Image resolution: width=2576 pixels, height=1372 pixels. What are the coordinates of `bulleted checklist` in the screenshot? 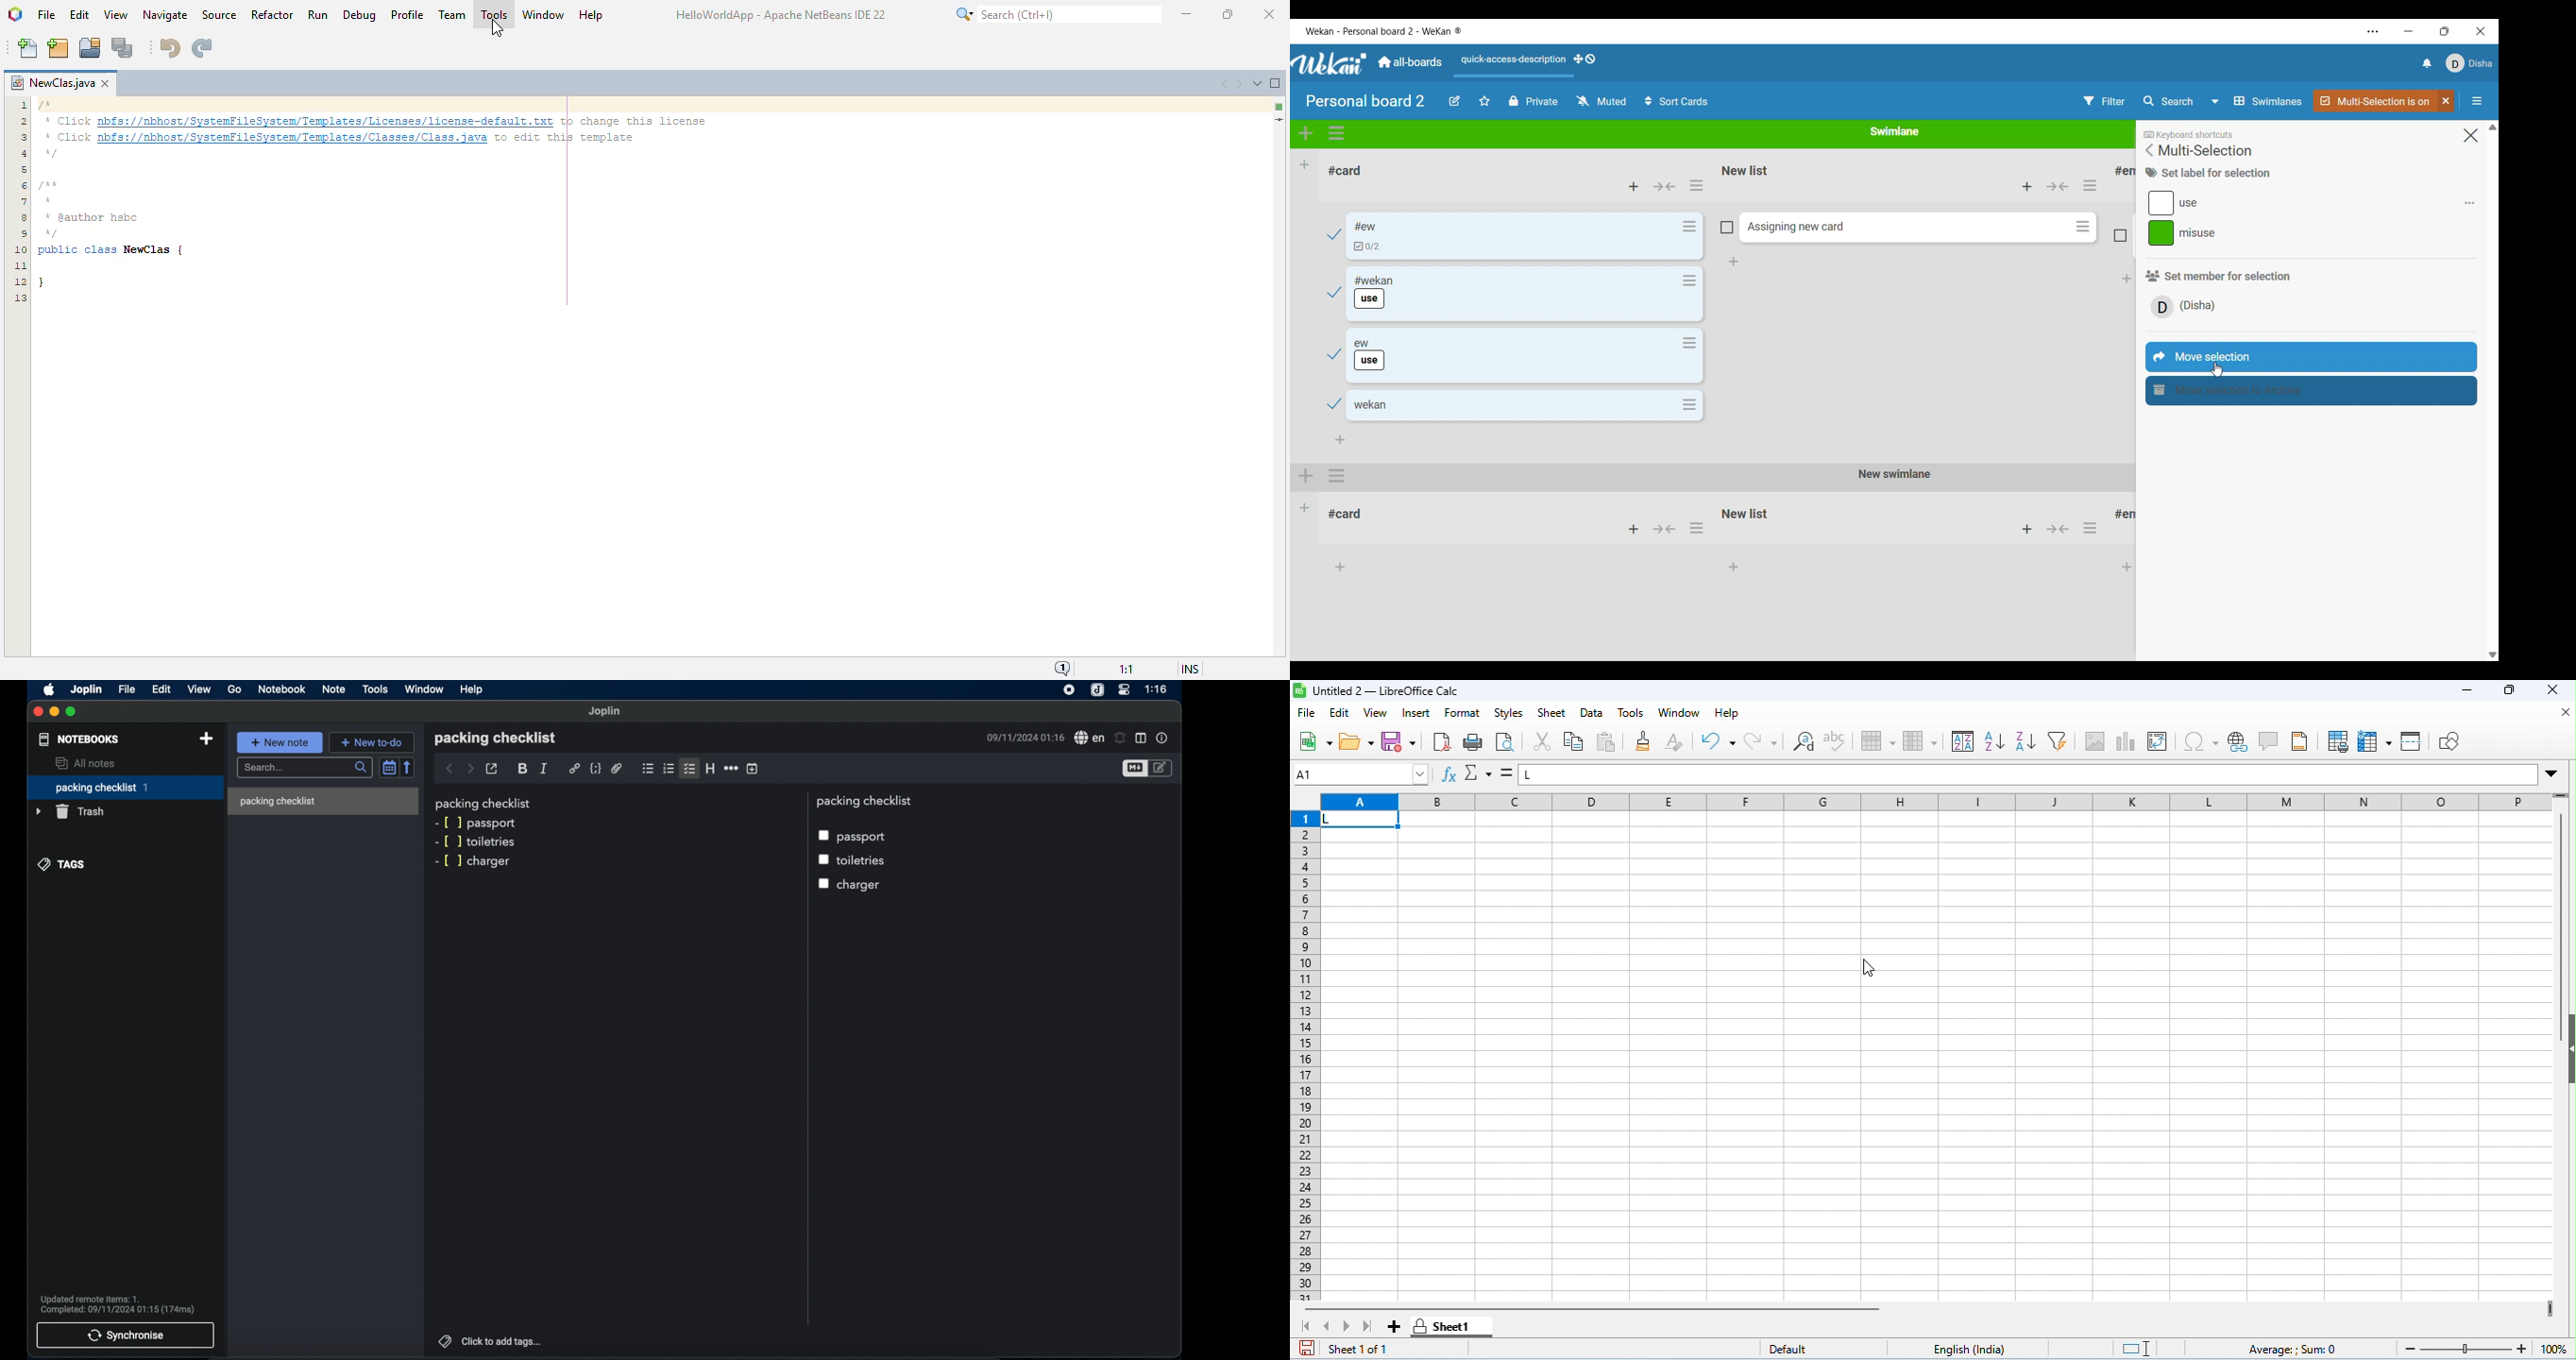 It's located at (648, 769).